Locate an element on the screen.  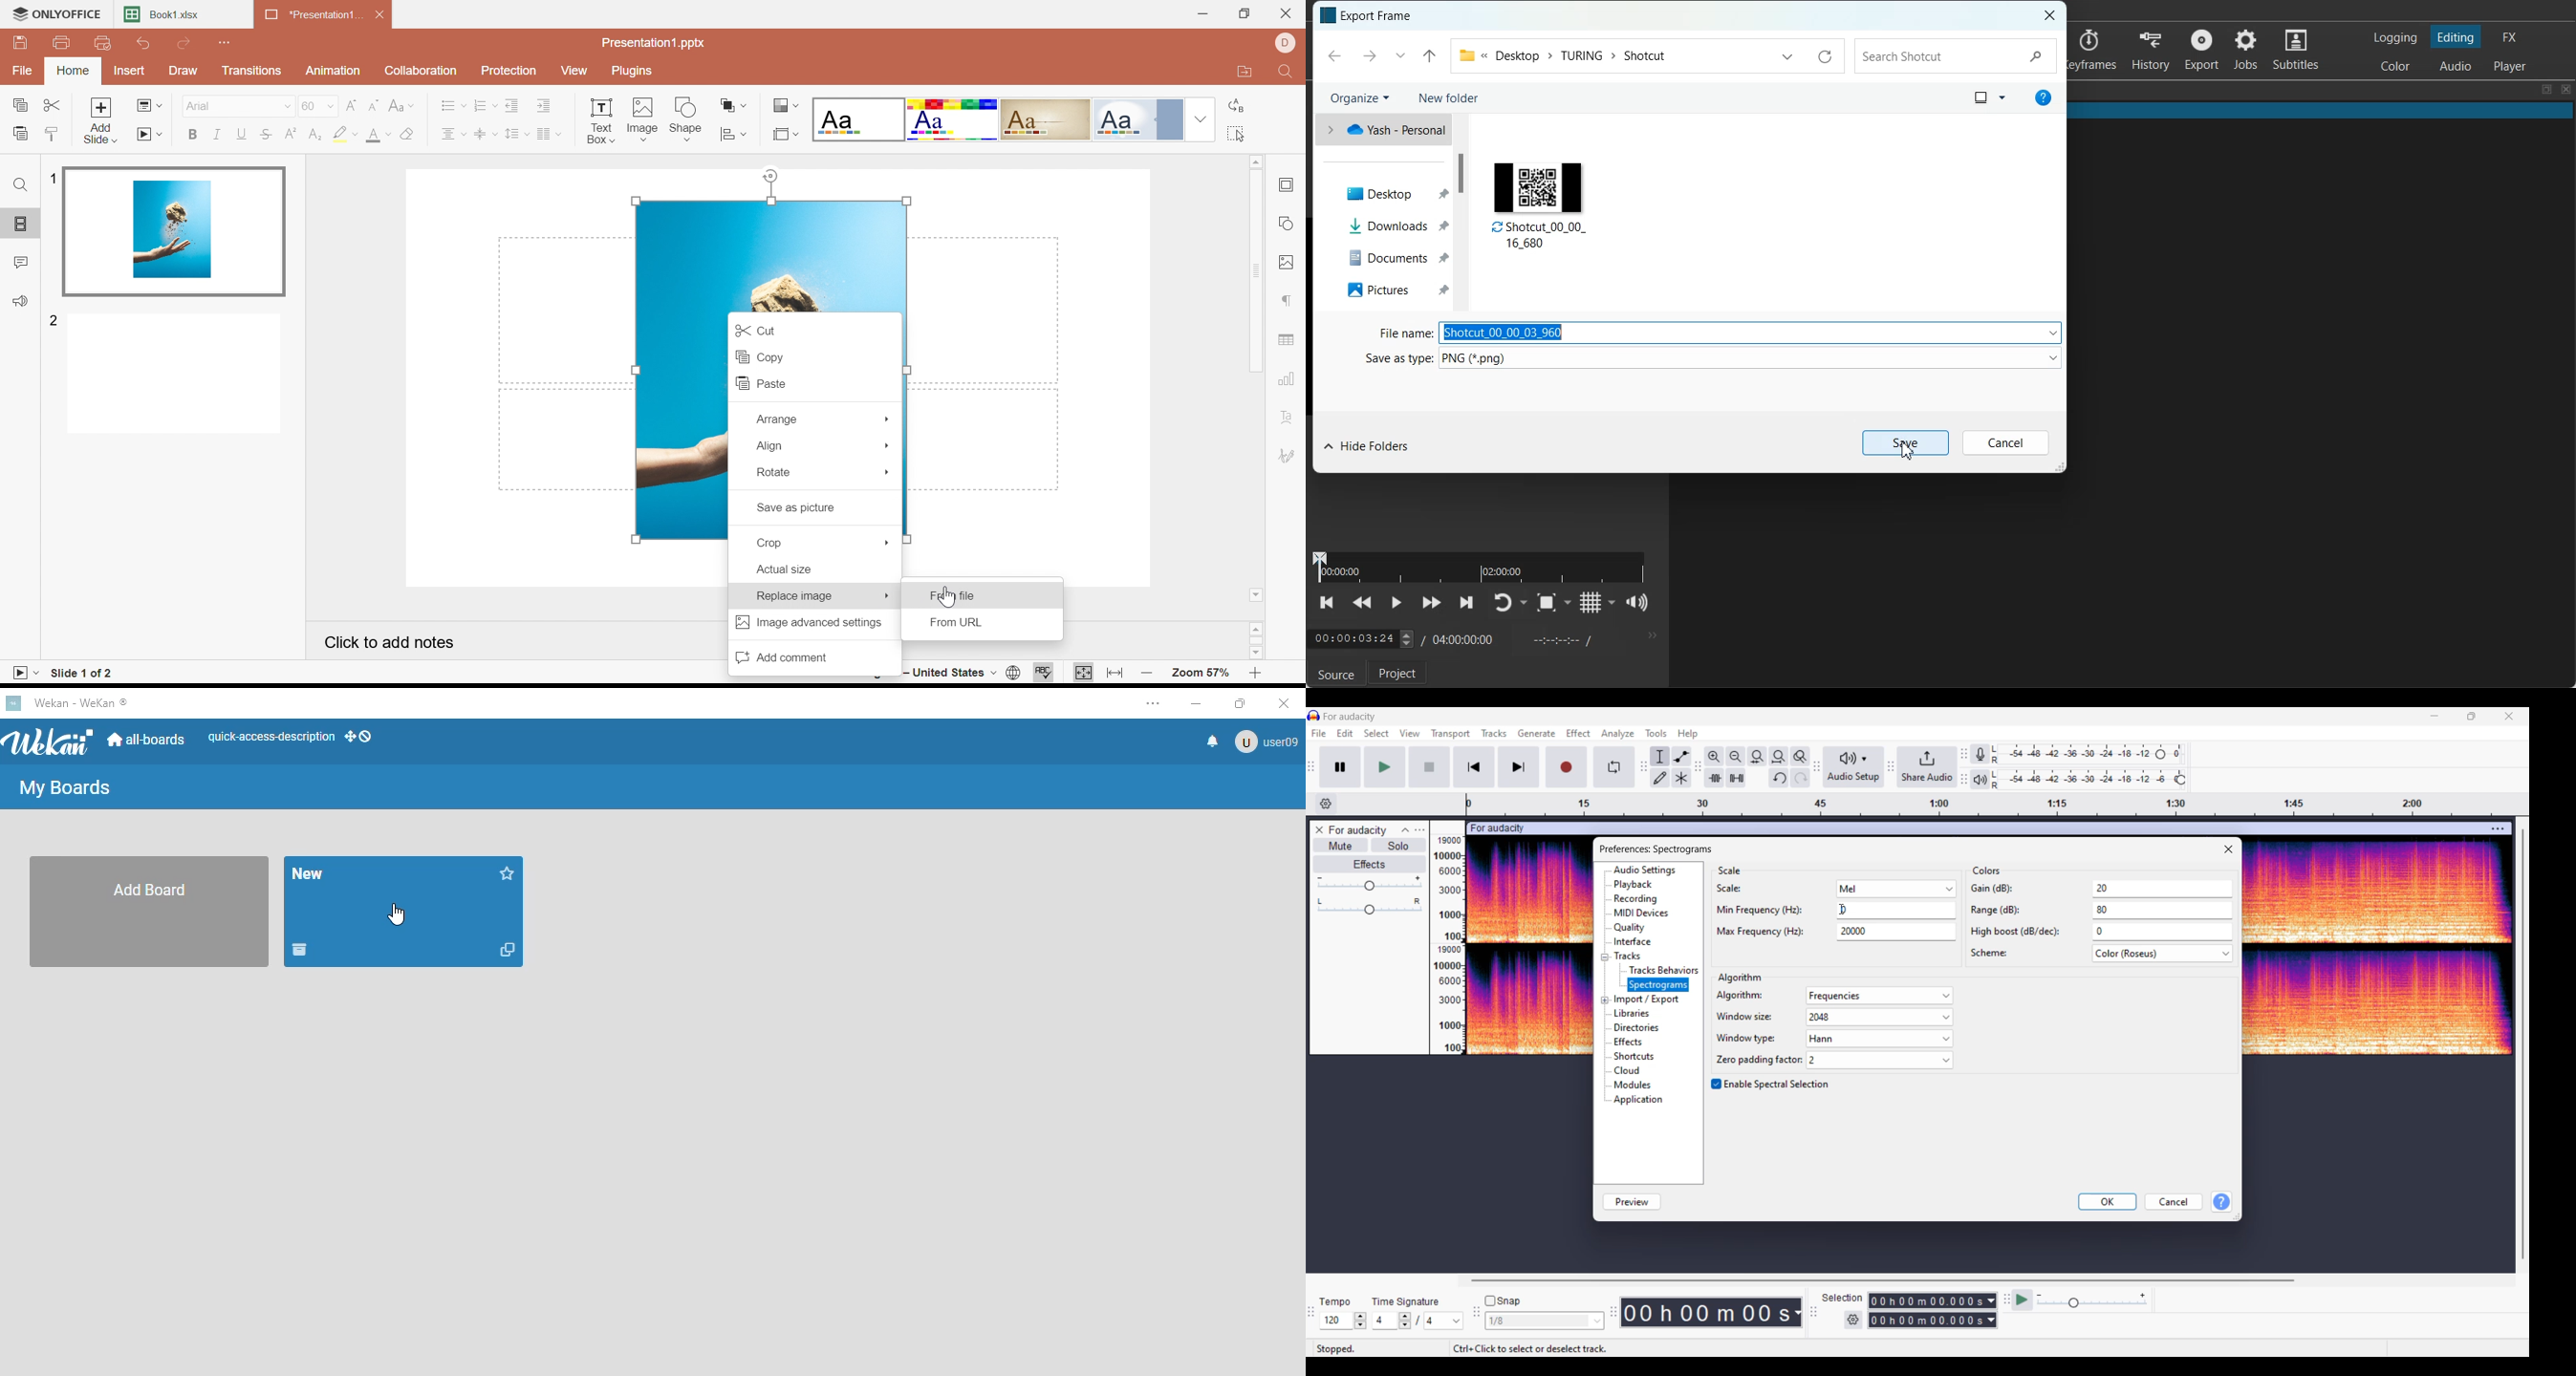
Tools menu is located at coordinates (1656, 733).